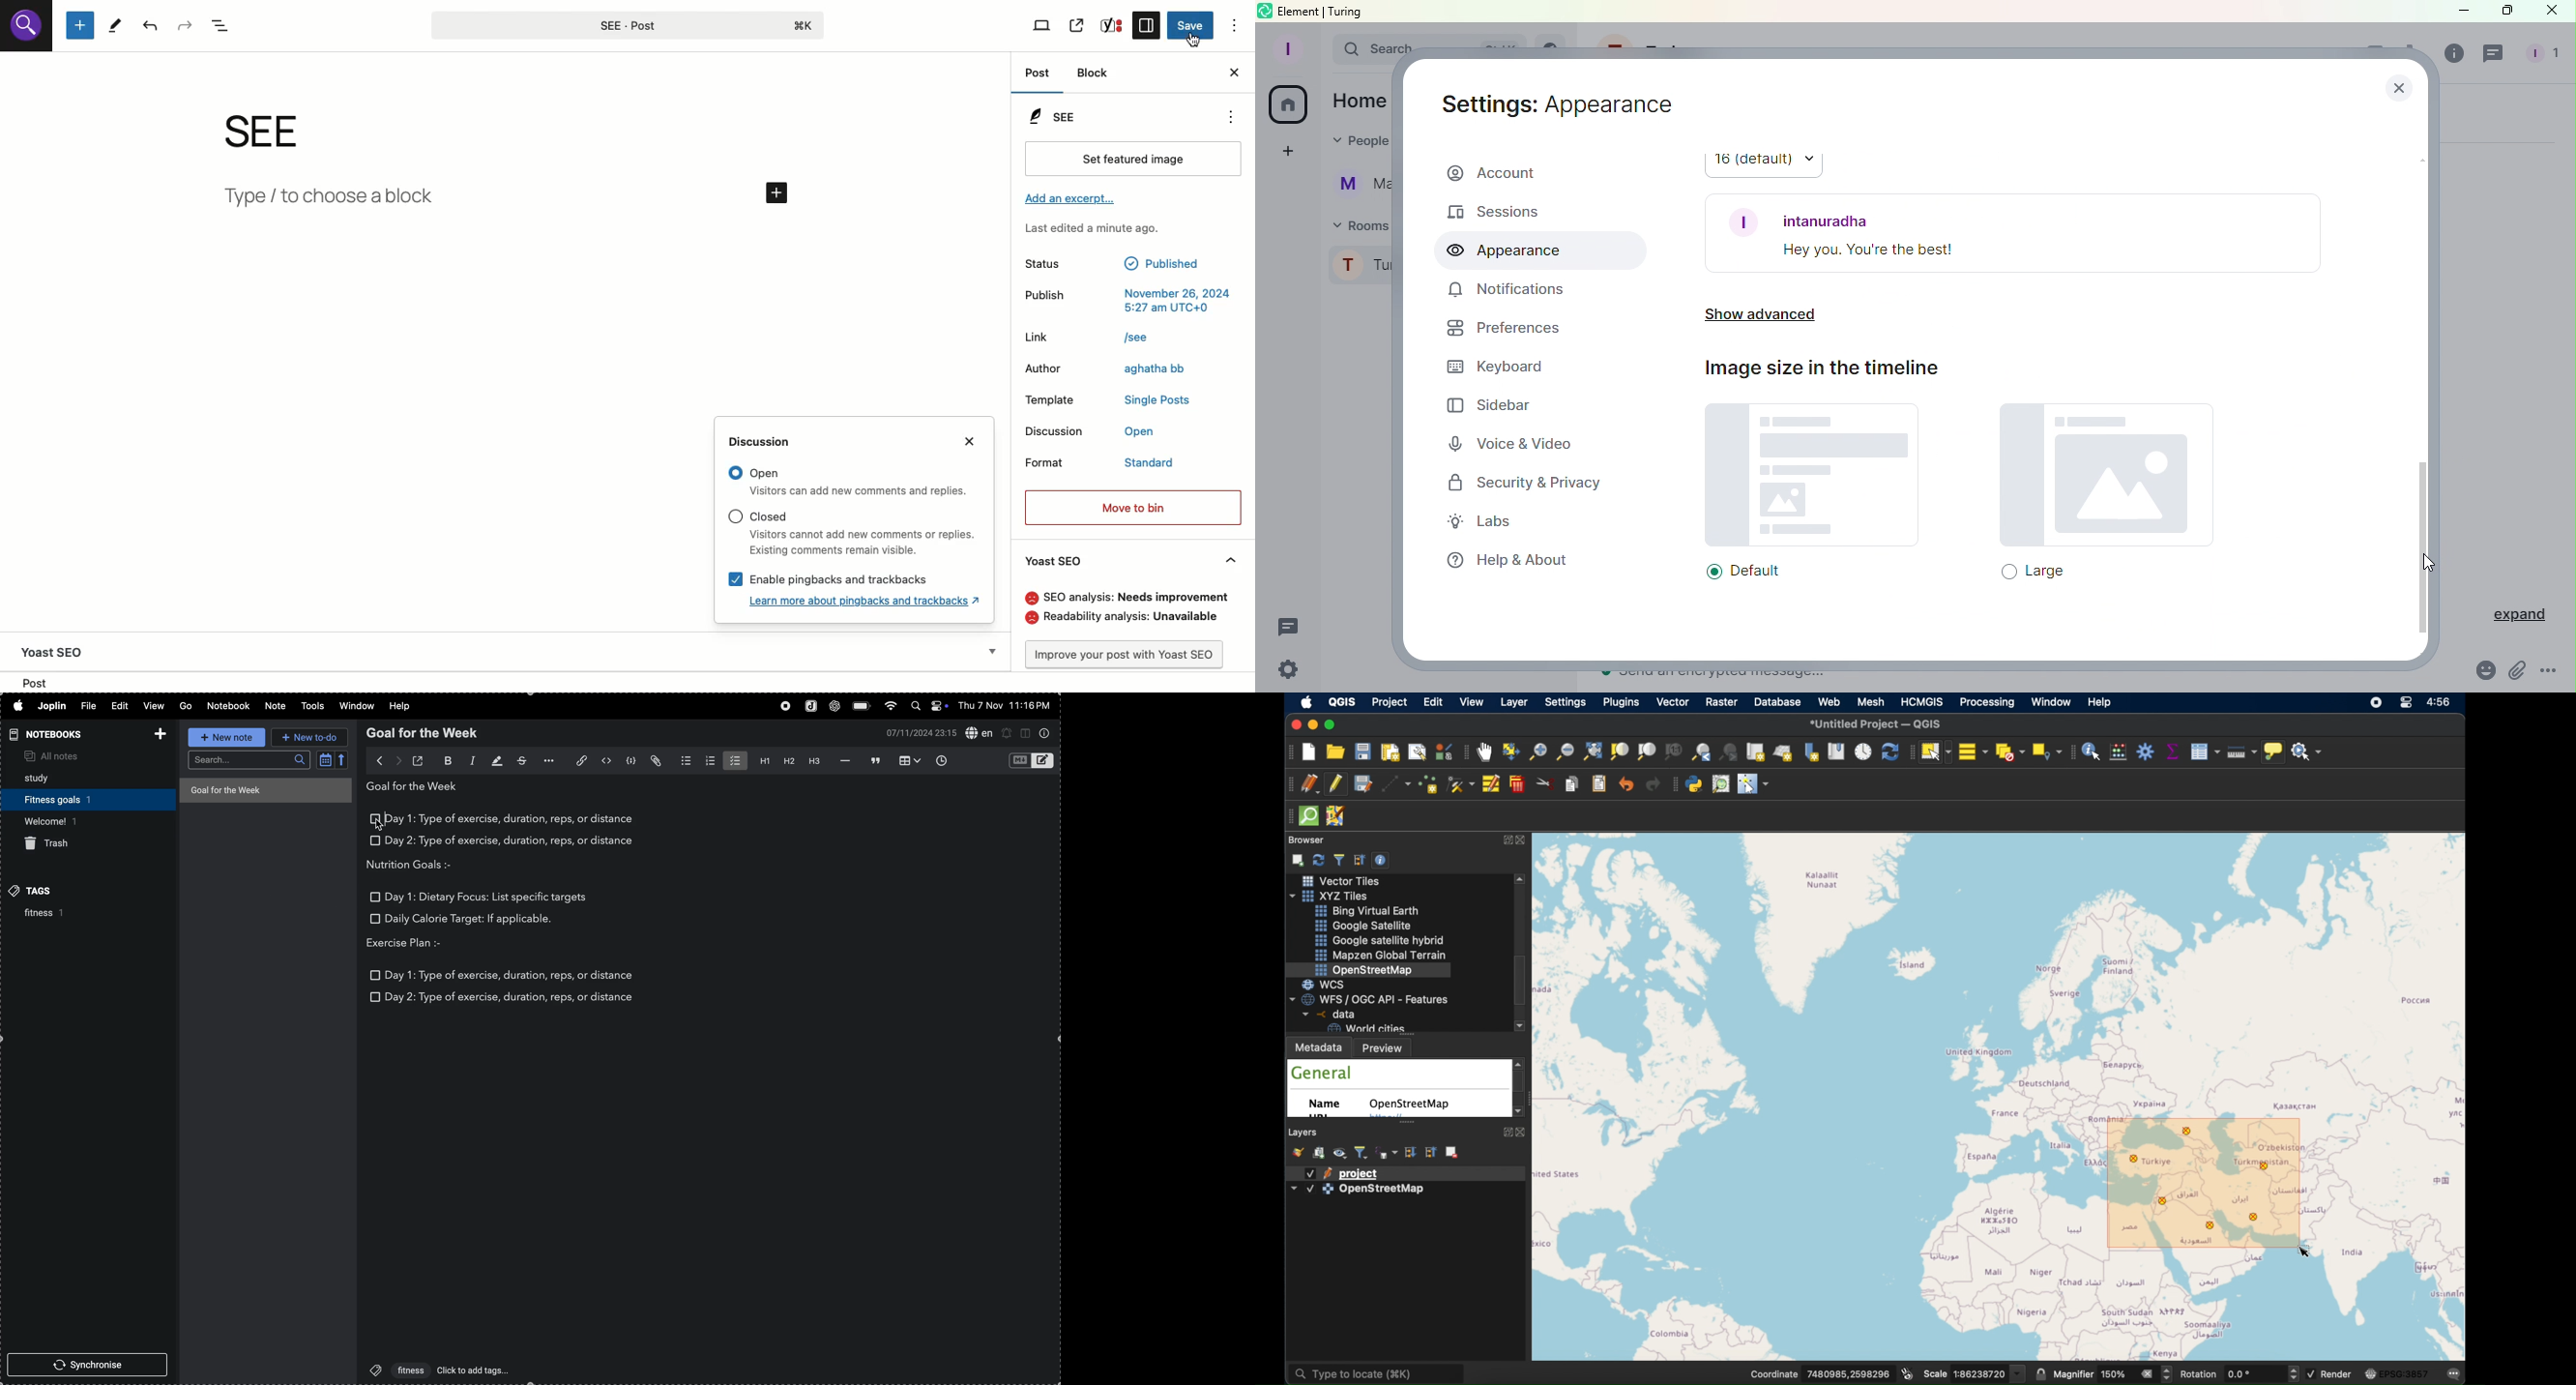 This screenshot has width=2576, height=1400. I want to click on scroll box, so click(1520, 1084).